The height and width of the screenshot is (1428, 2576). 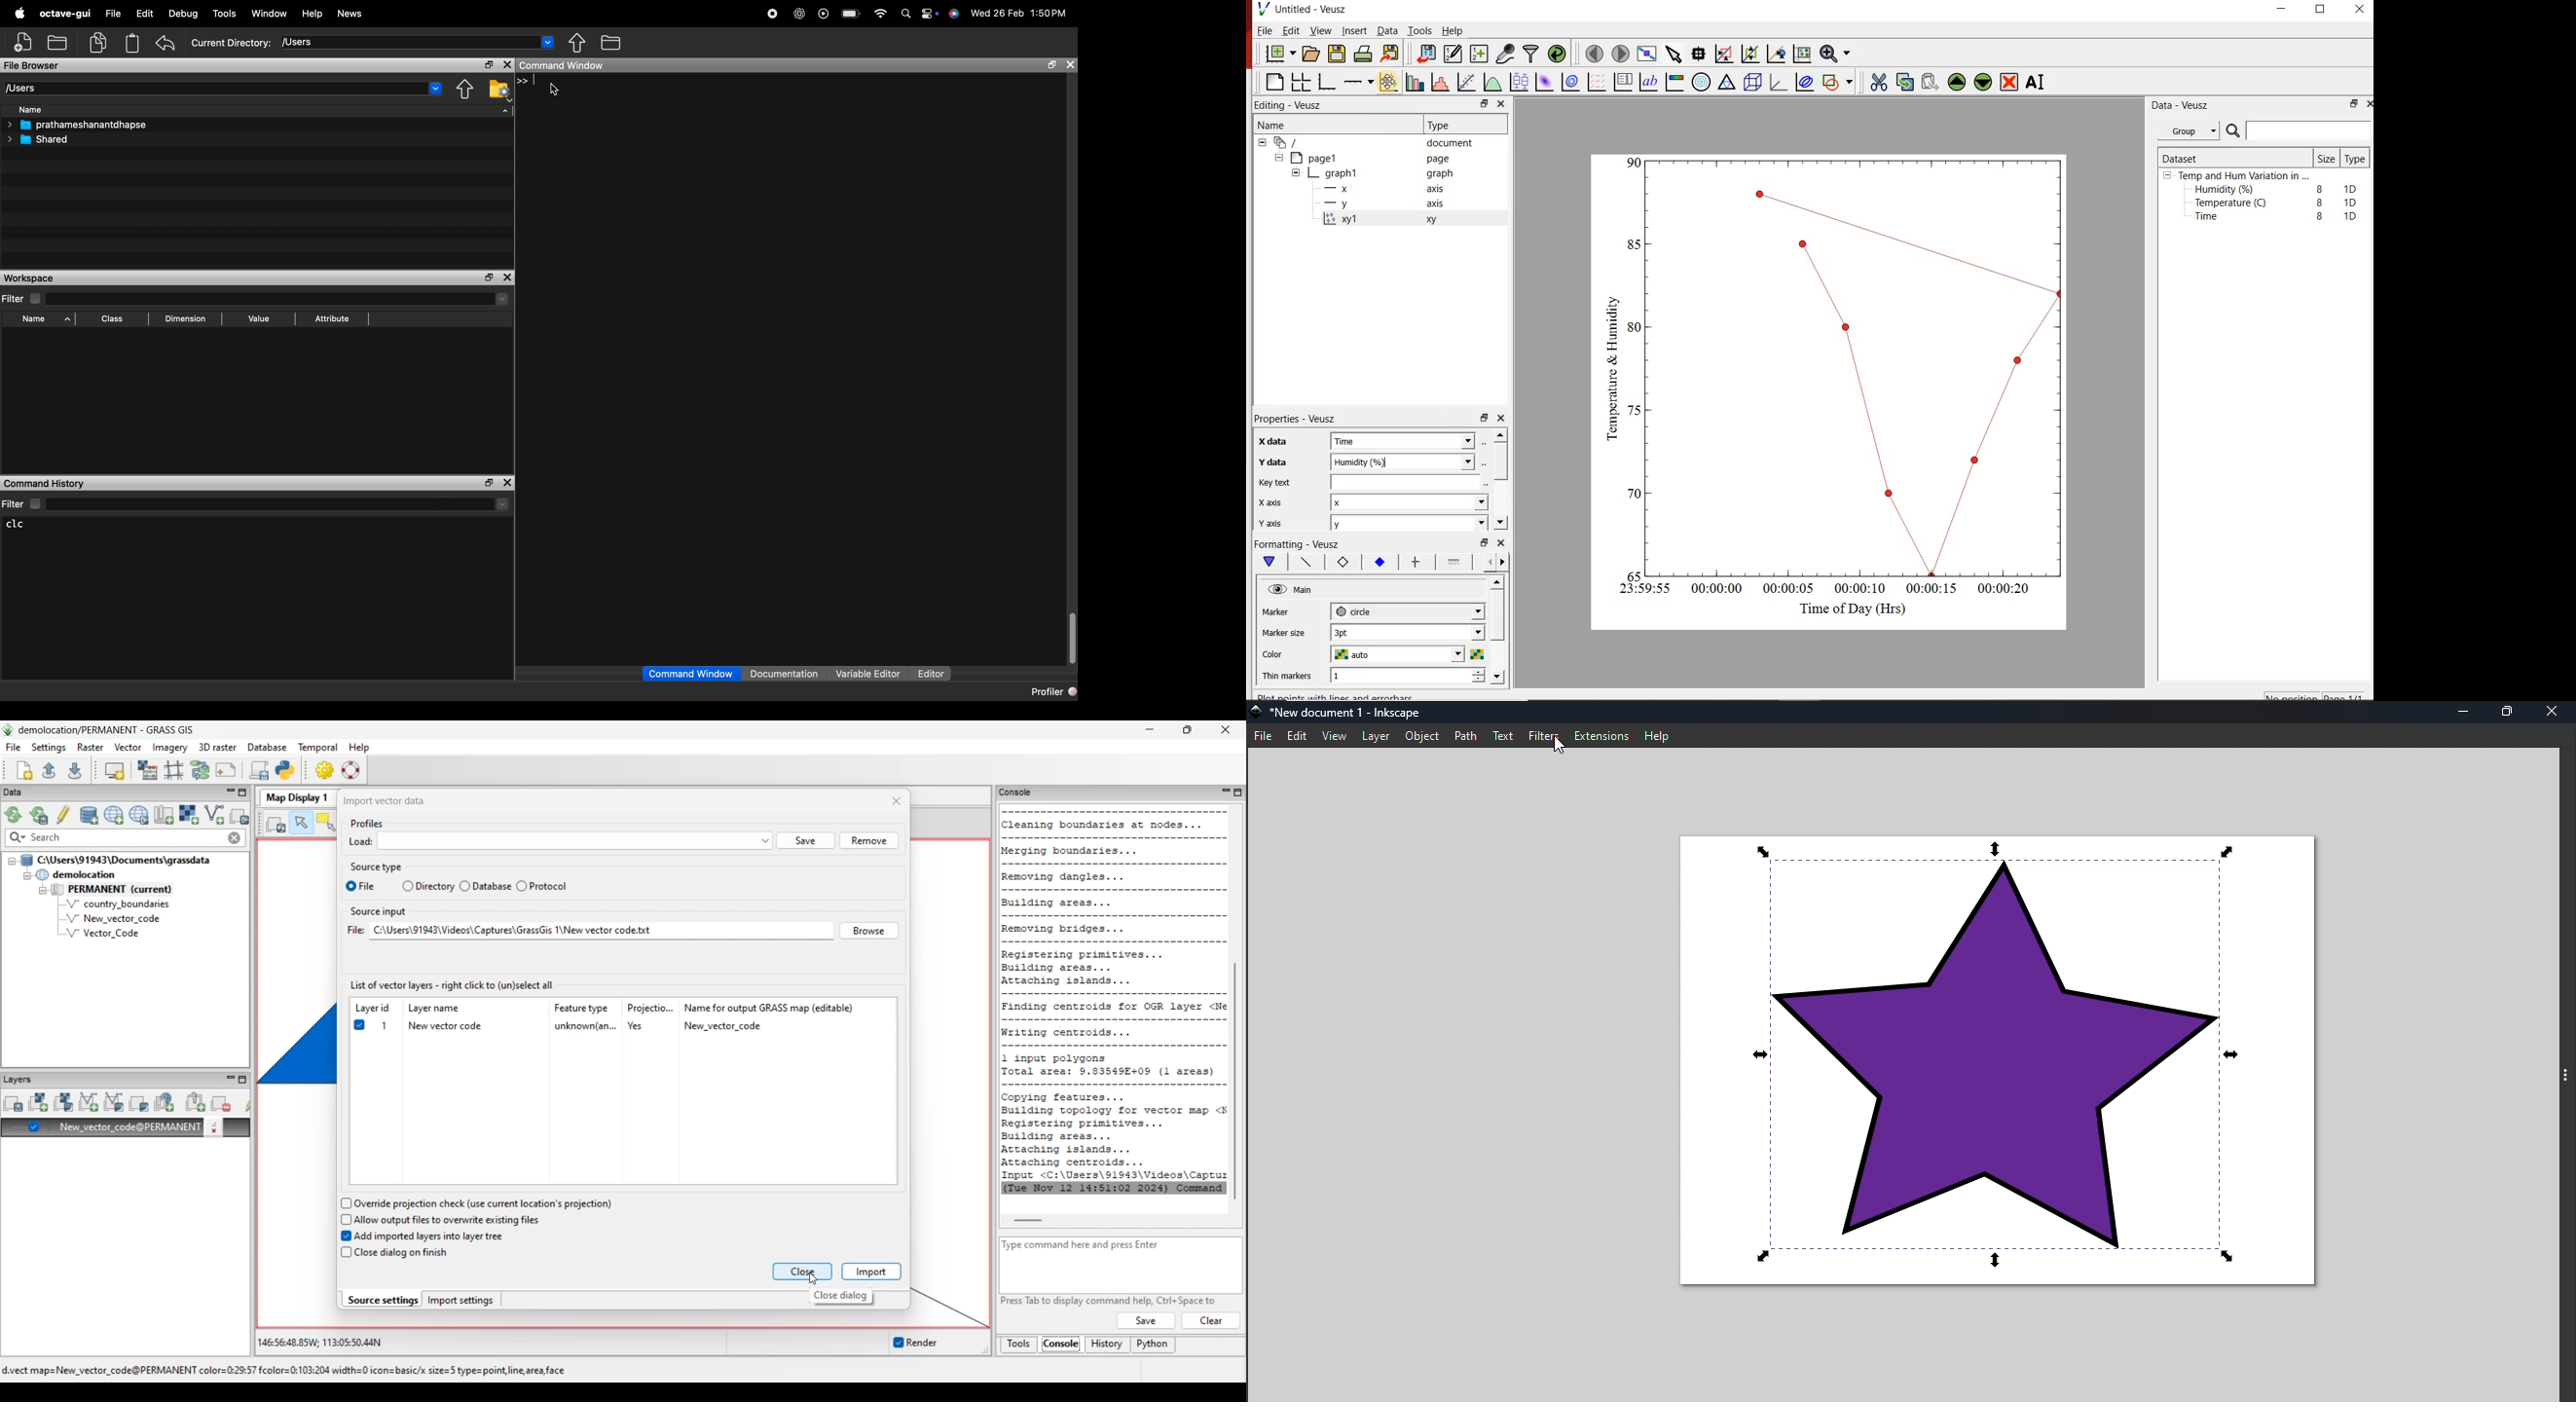 What do you see at coordinates (996, 14) in the screenshot?
I see `Wed 26 Feb` at bounding box center [996, 14].